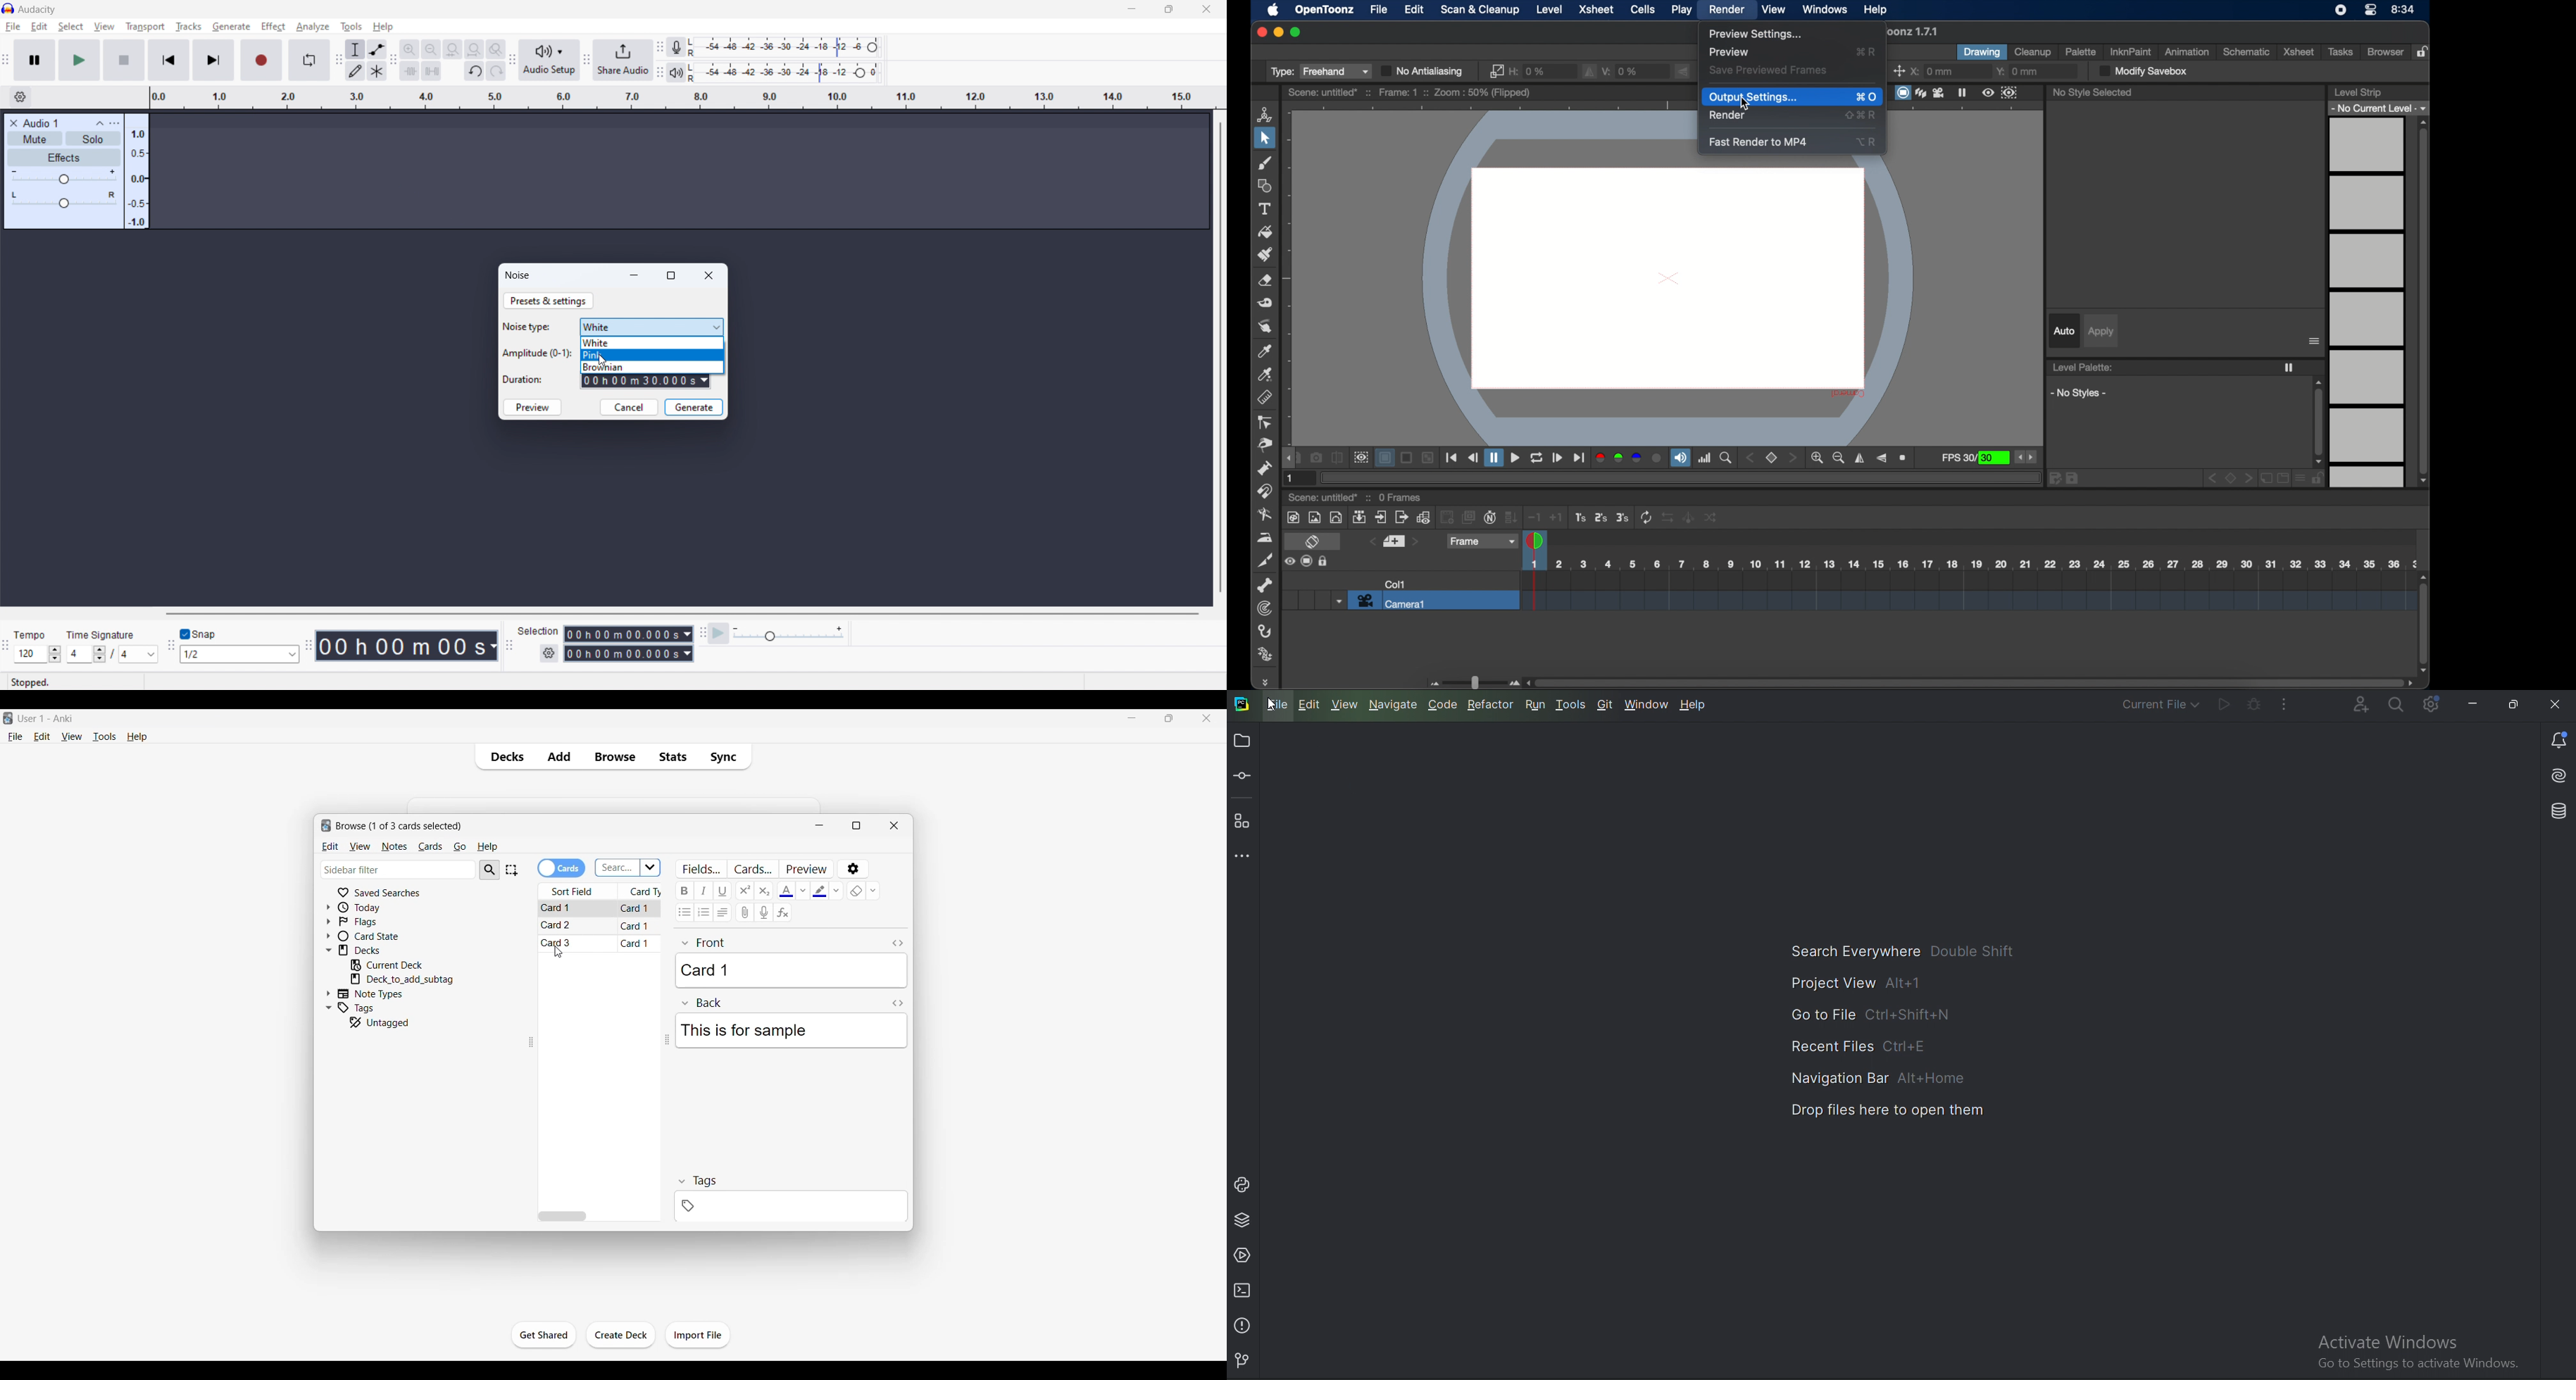  What do you see at coordinates (819, 825) in the screenshot?
I see `Minimize` at bounding box center [819, 825].